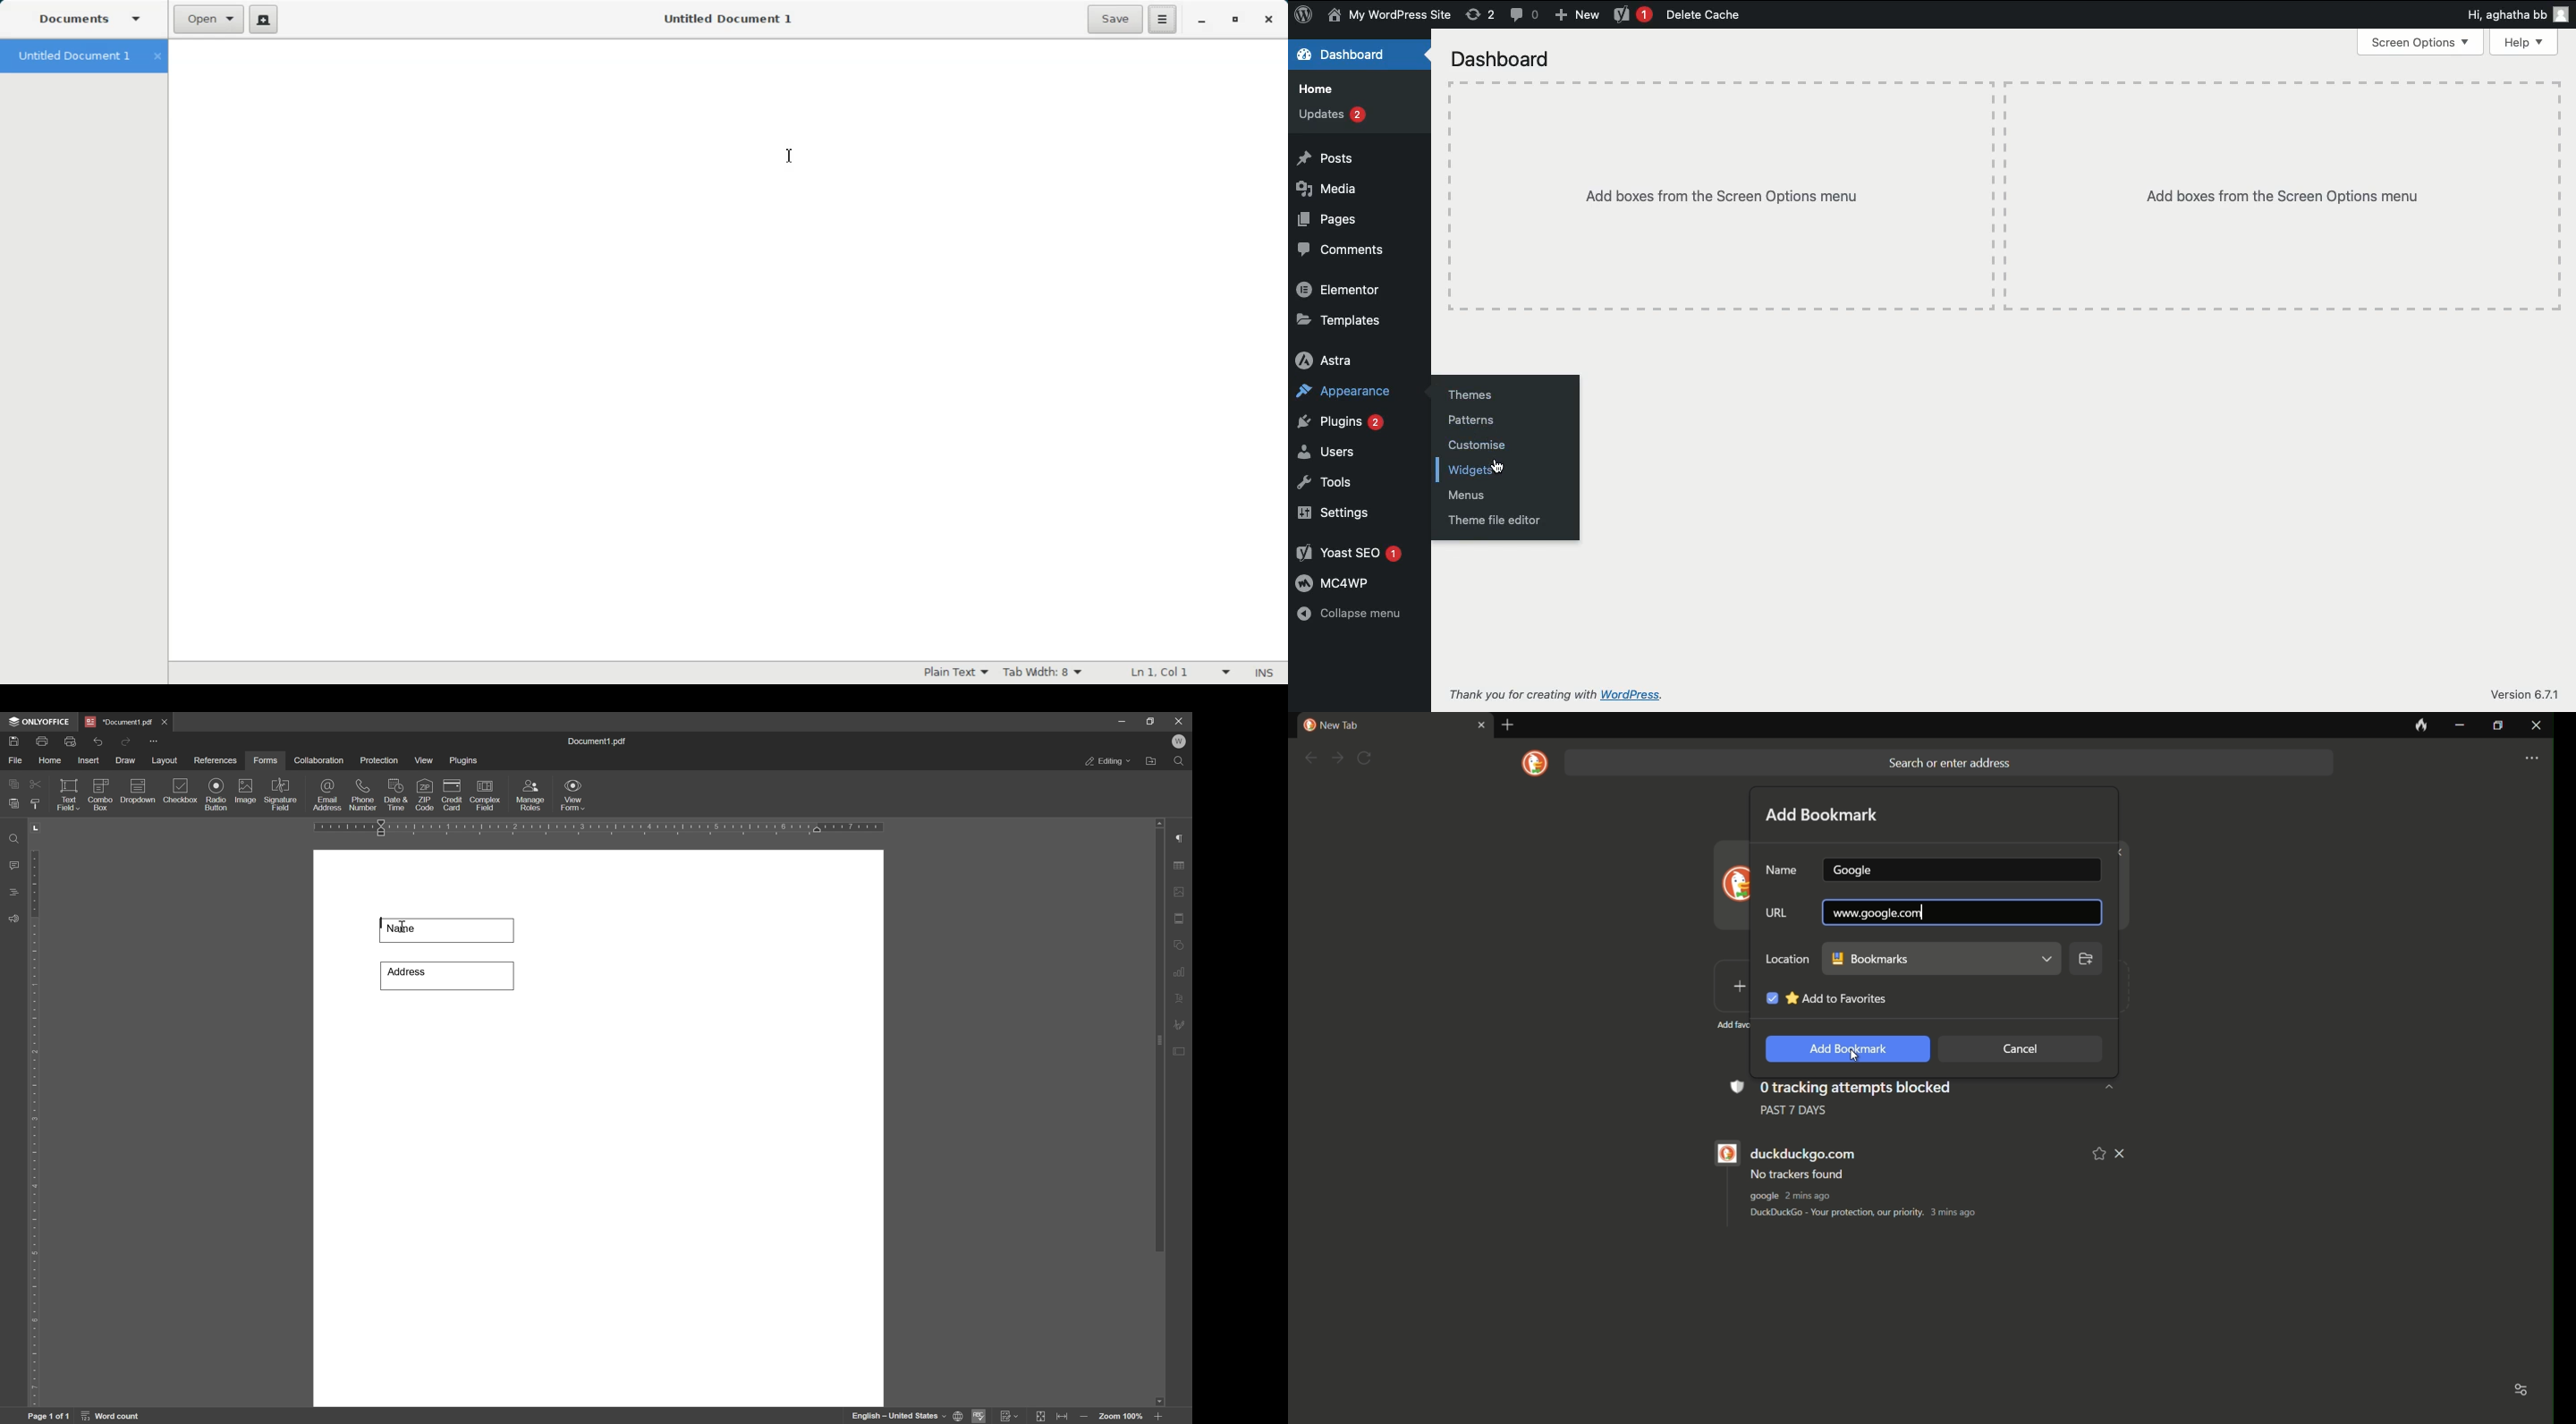  Describe the element at coordinates (1147, 721) in the screenshot. I see `restore down` at that location.